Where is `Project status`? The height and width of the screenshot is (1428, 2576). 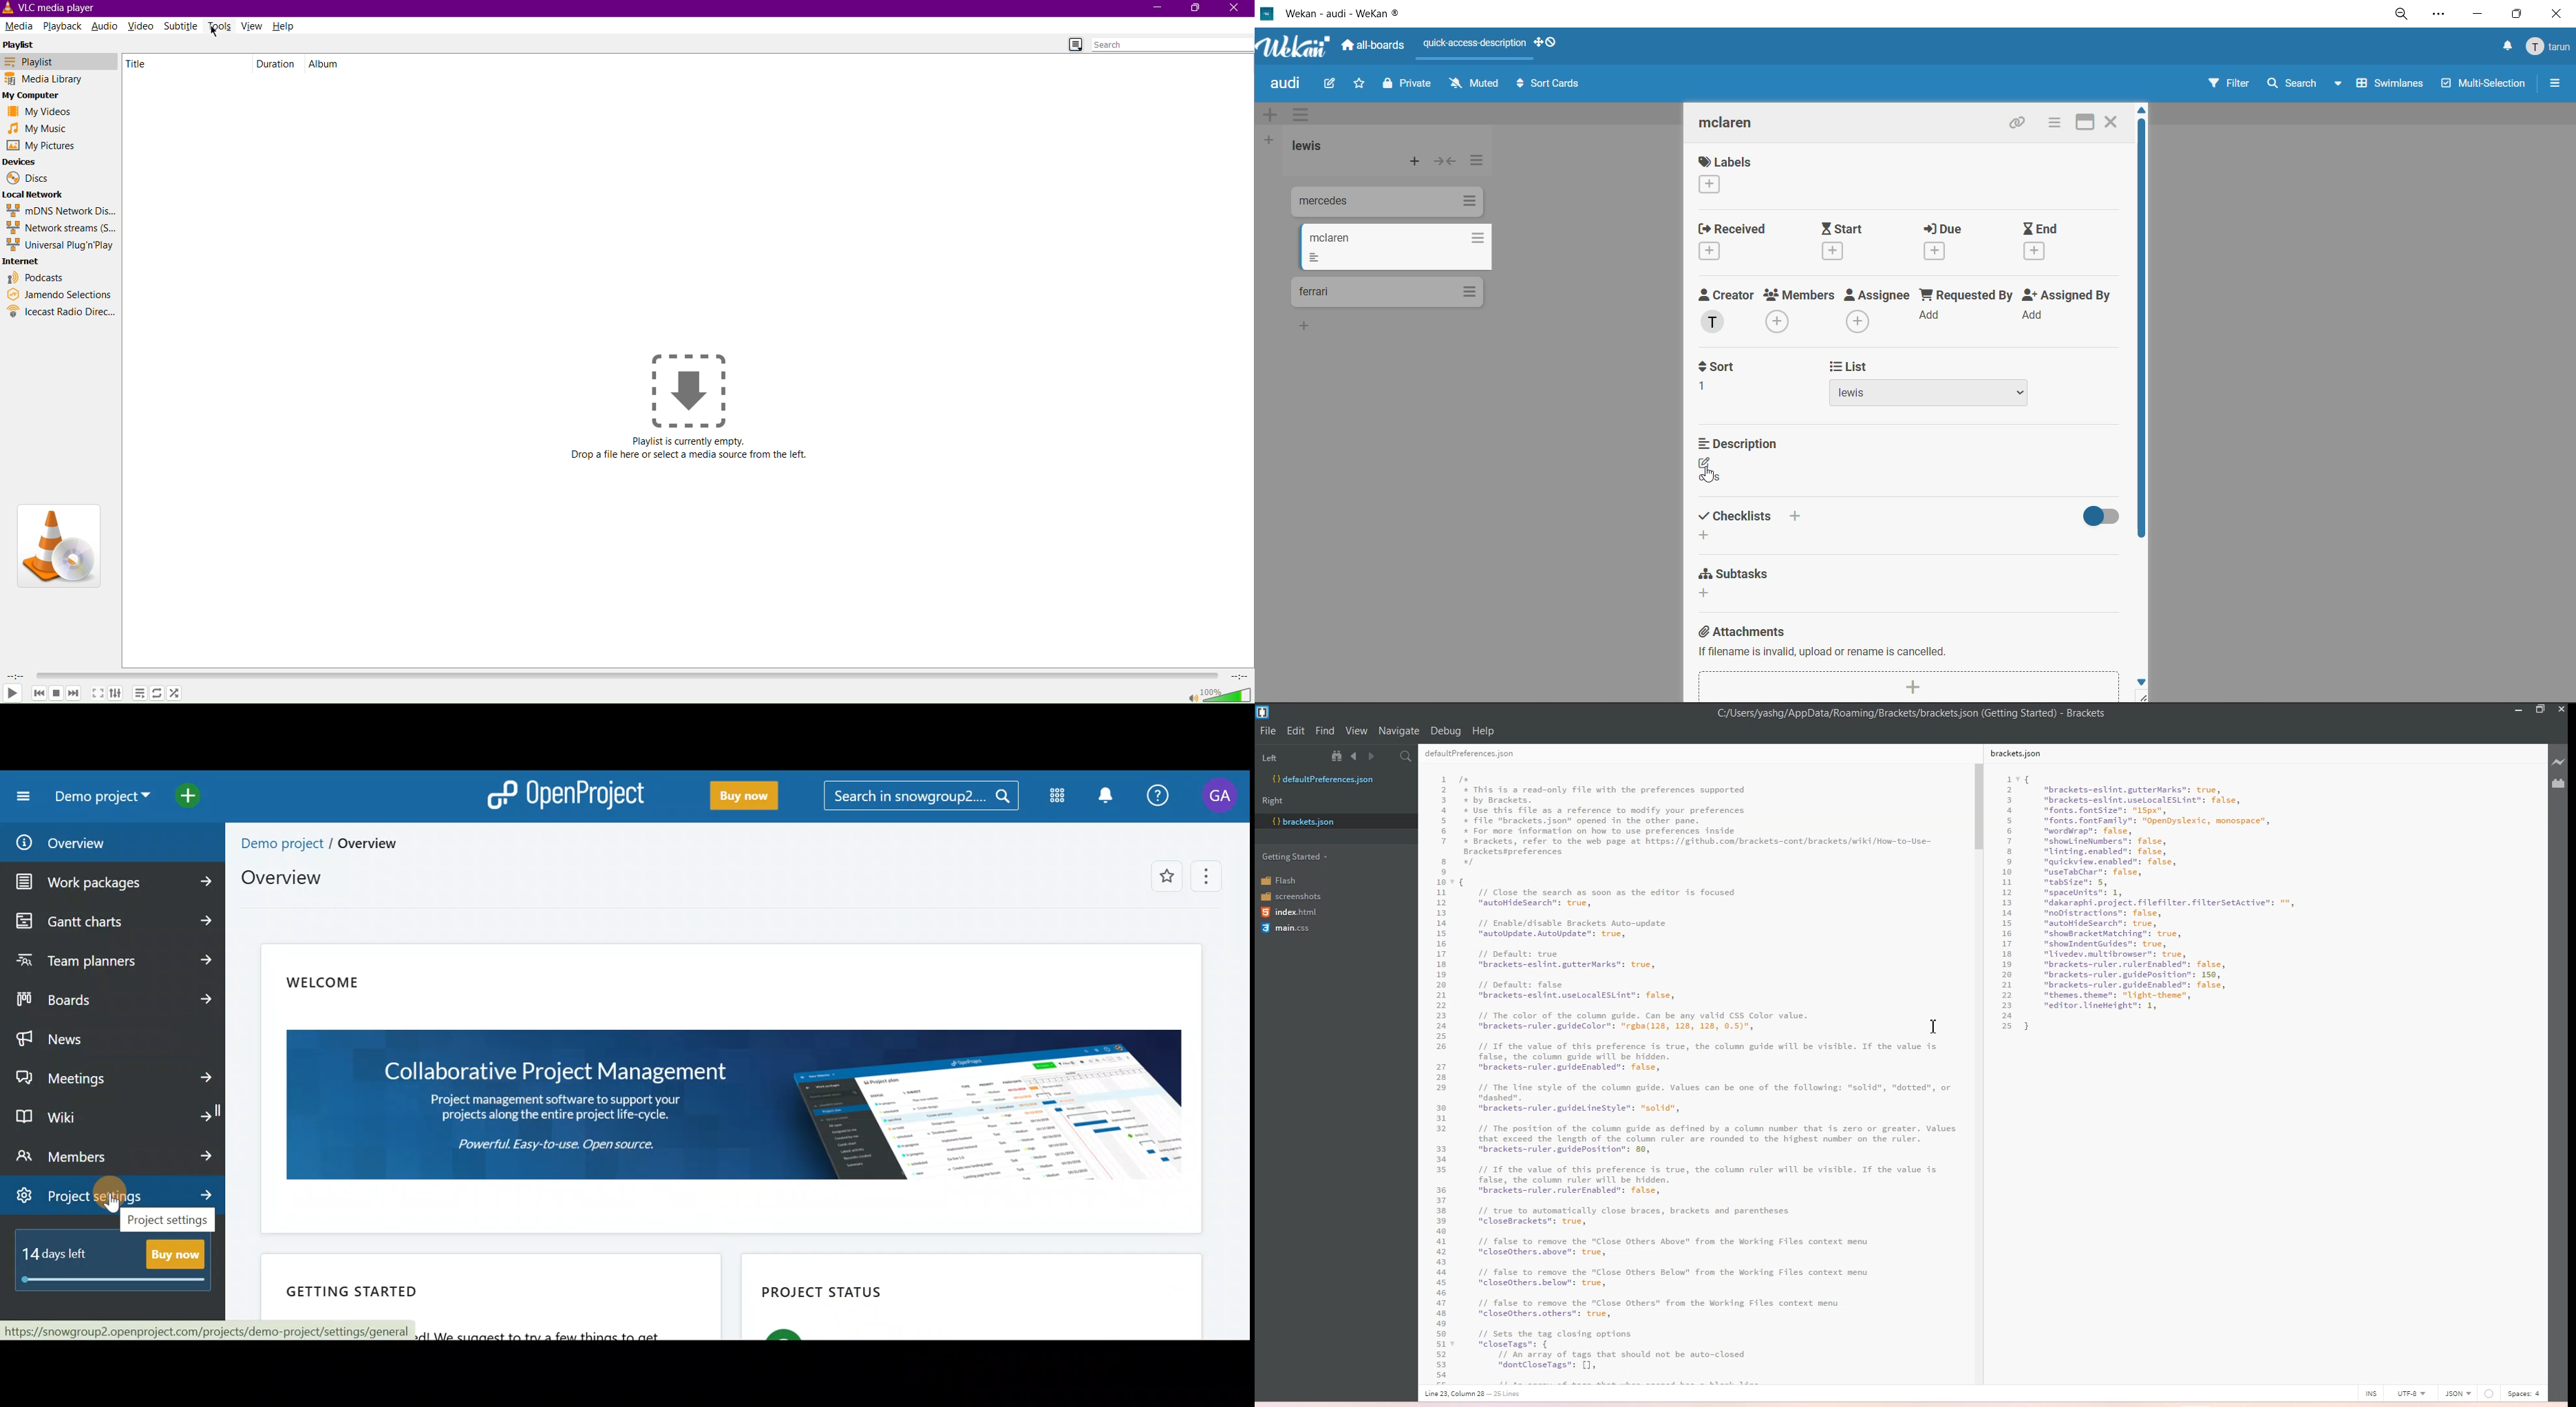 Project status is located at coordinates (974, 1297).